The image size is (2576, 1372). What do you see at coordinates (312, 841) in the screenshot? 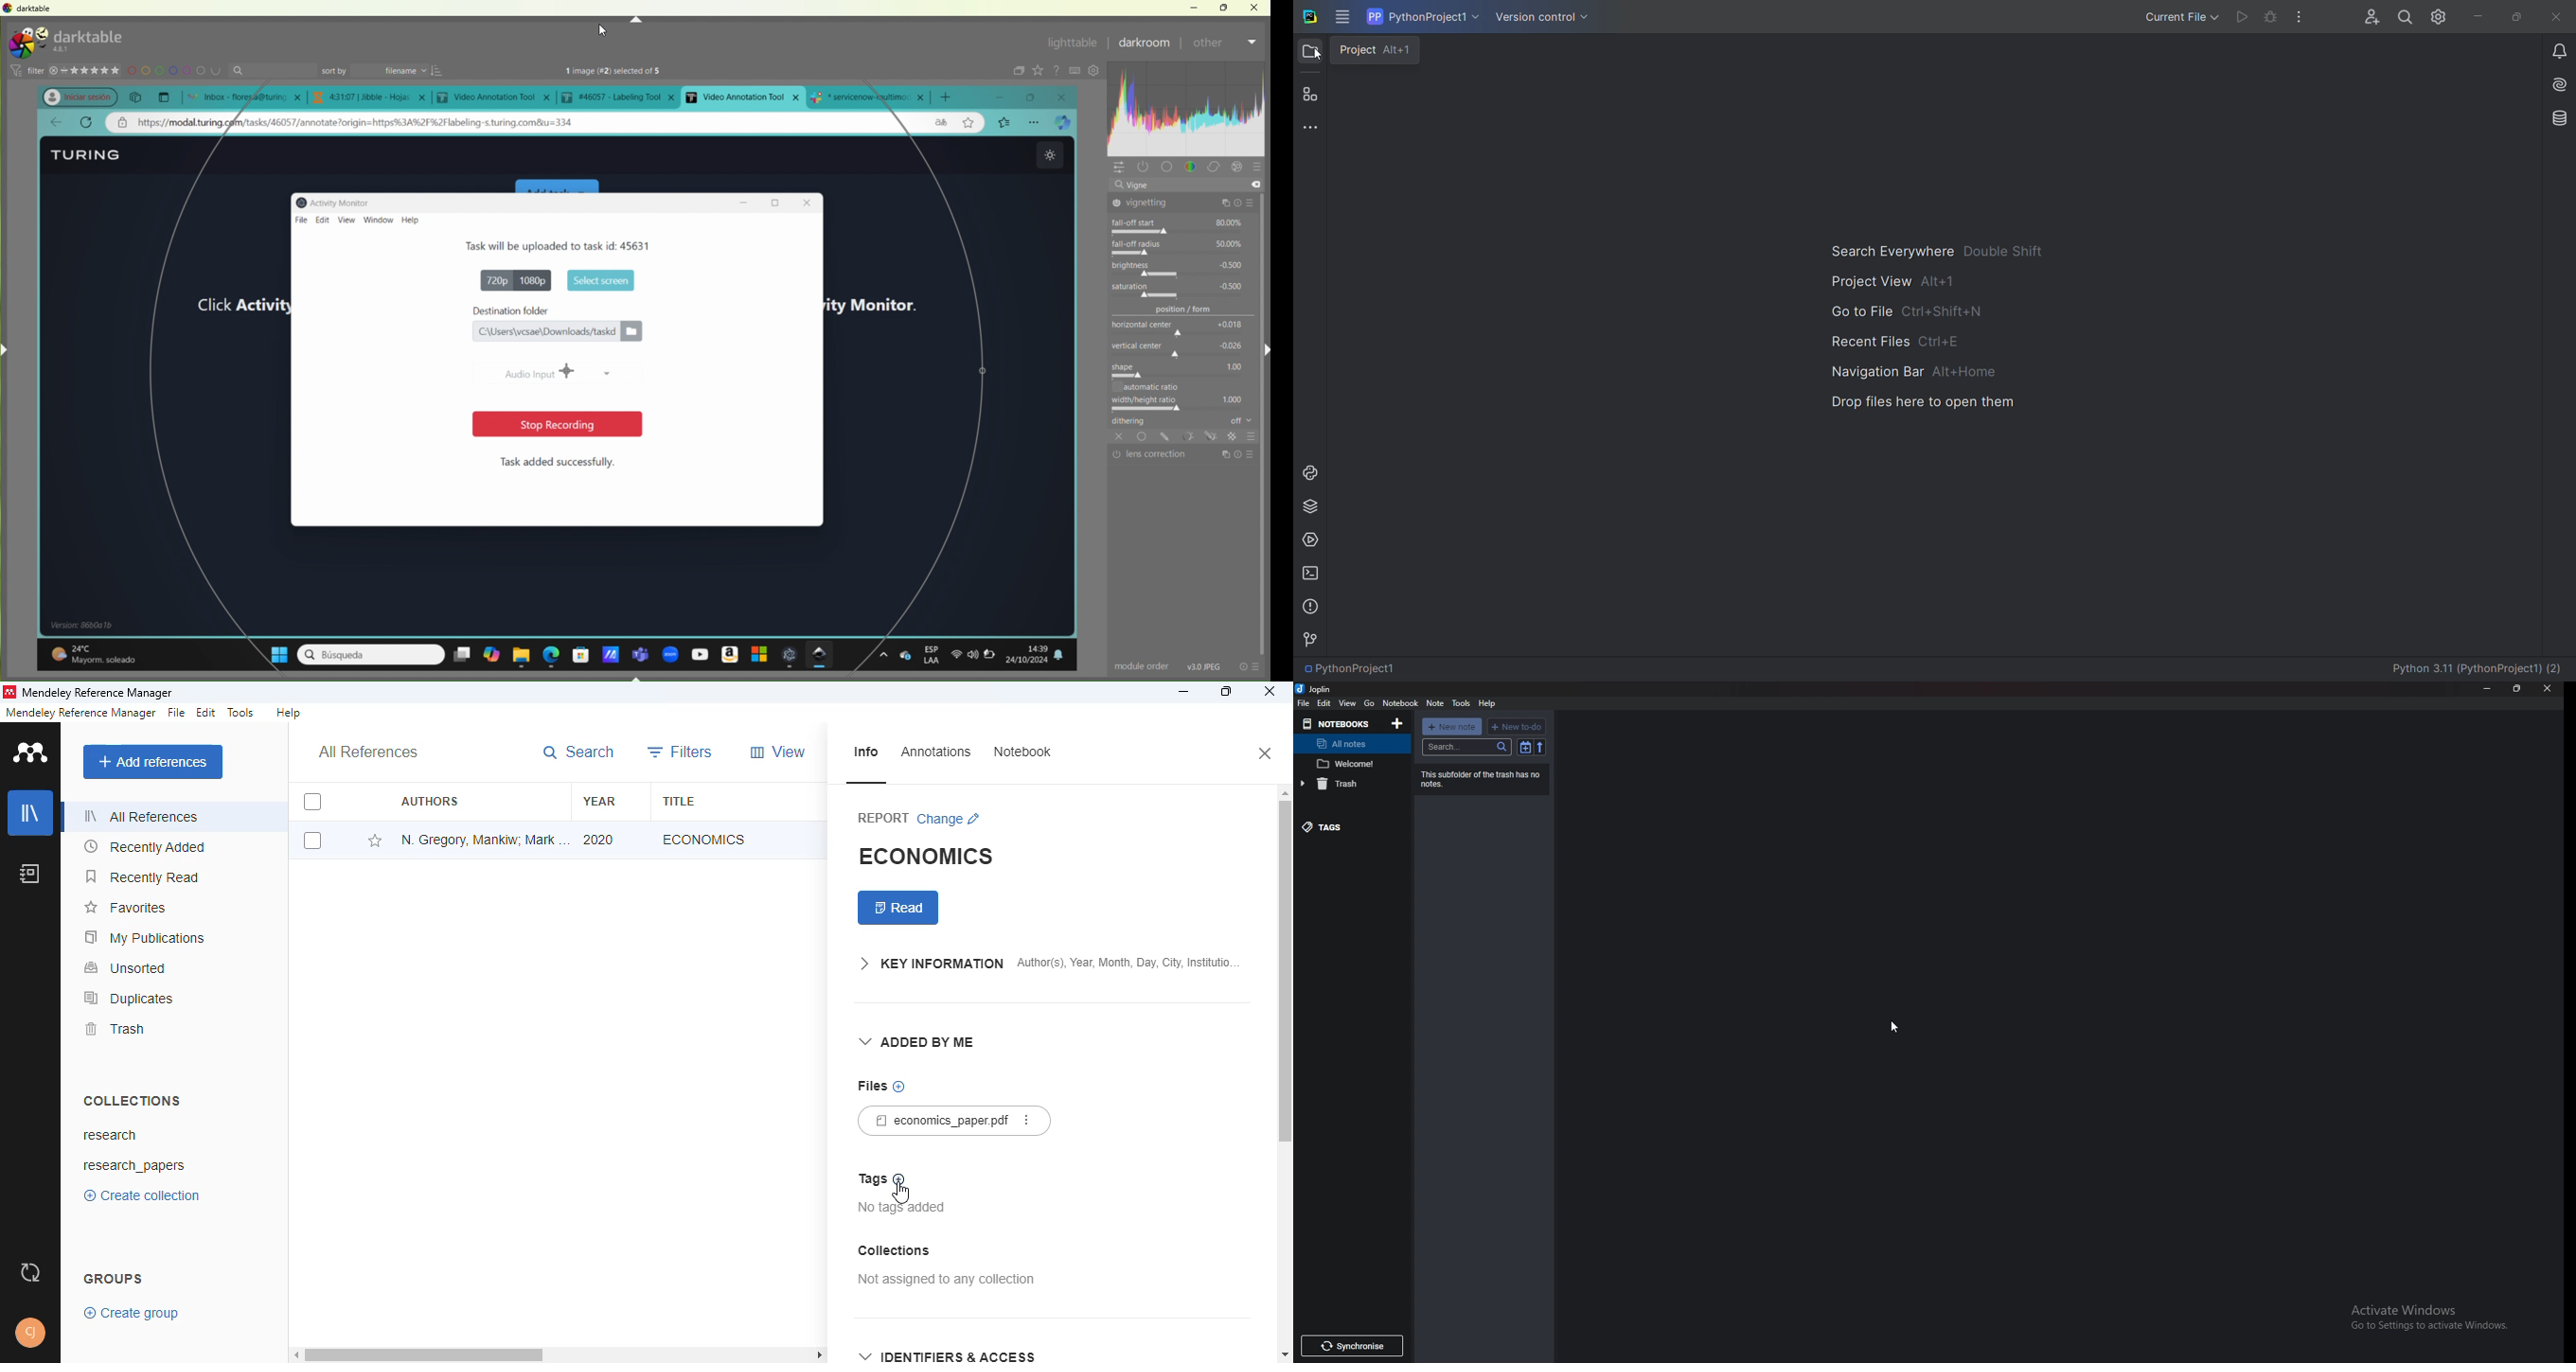
I see `select` at bounding box center [312, 841].